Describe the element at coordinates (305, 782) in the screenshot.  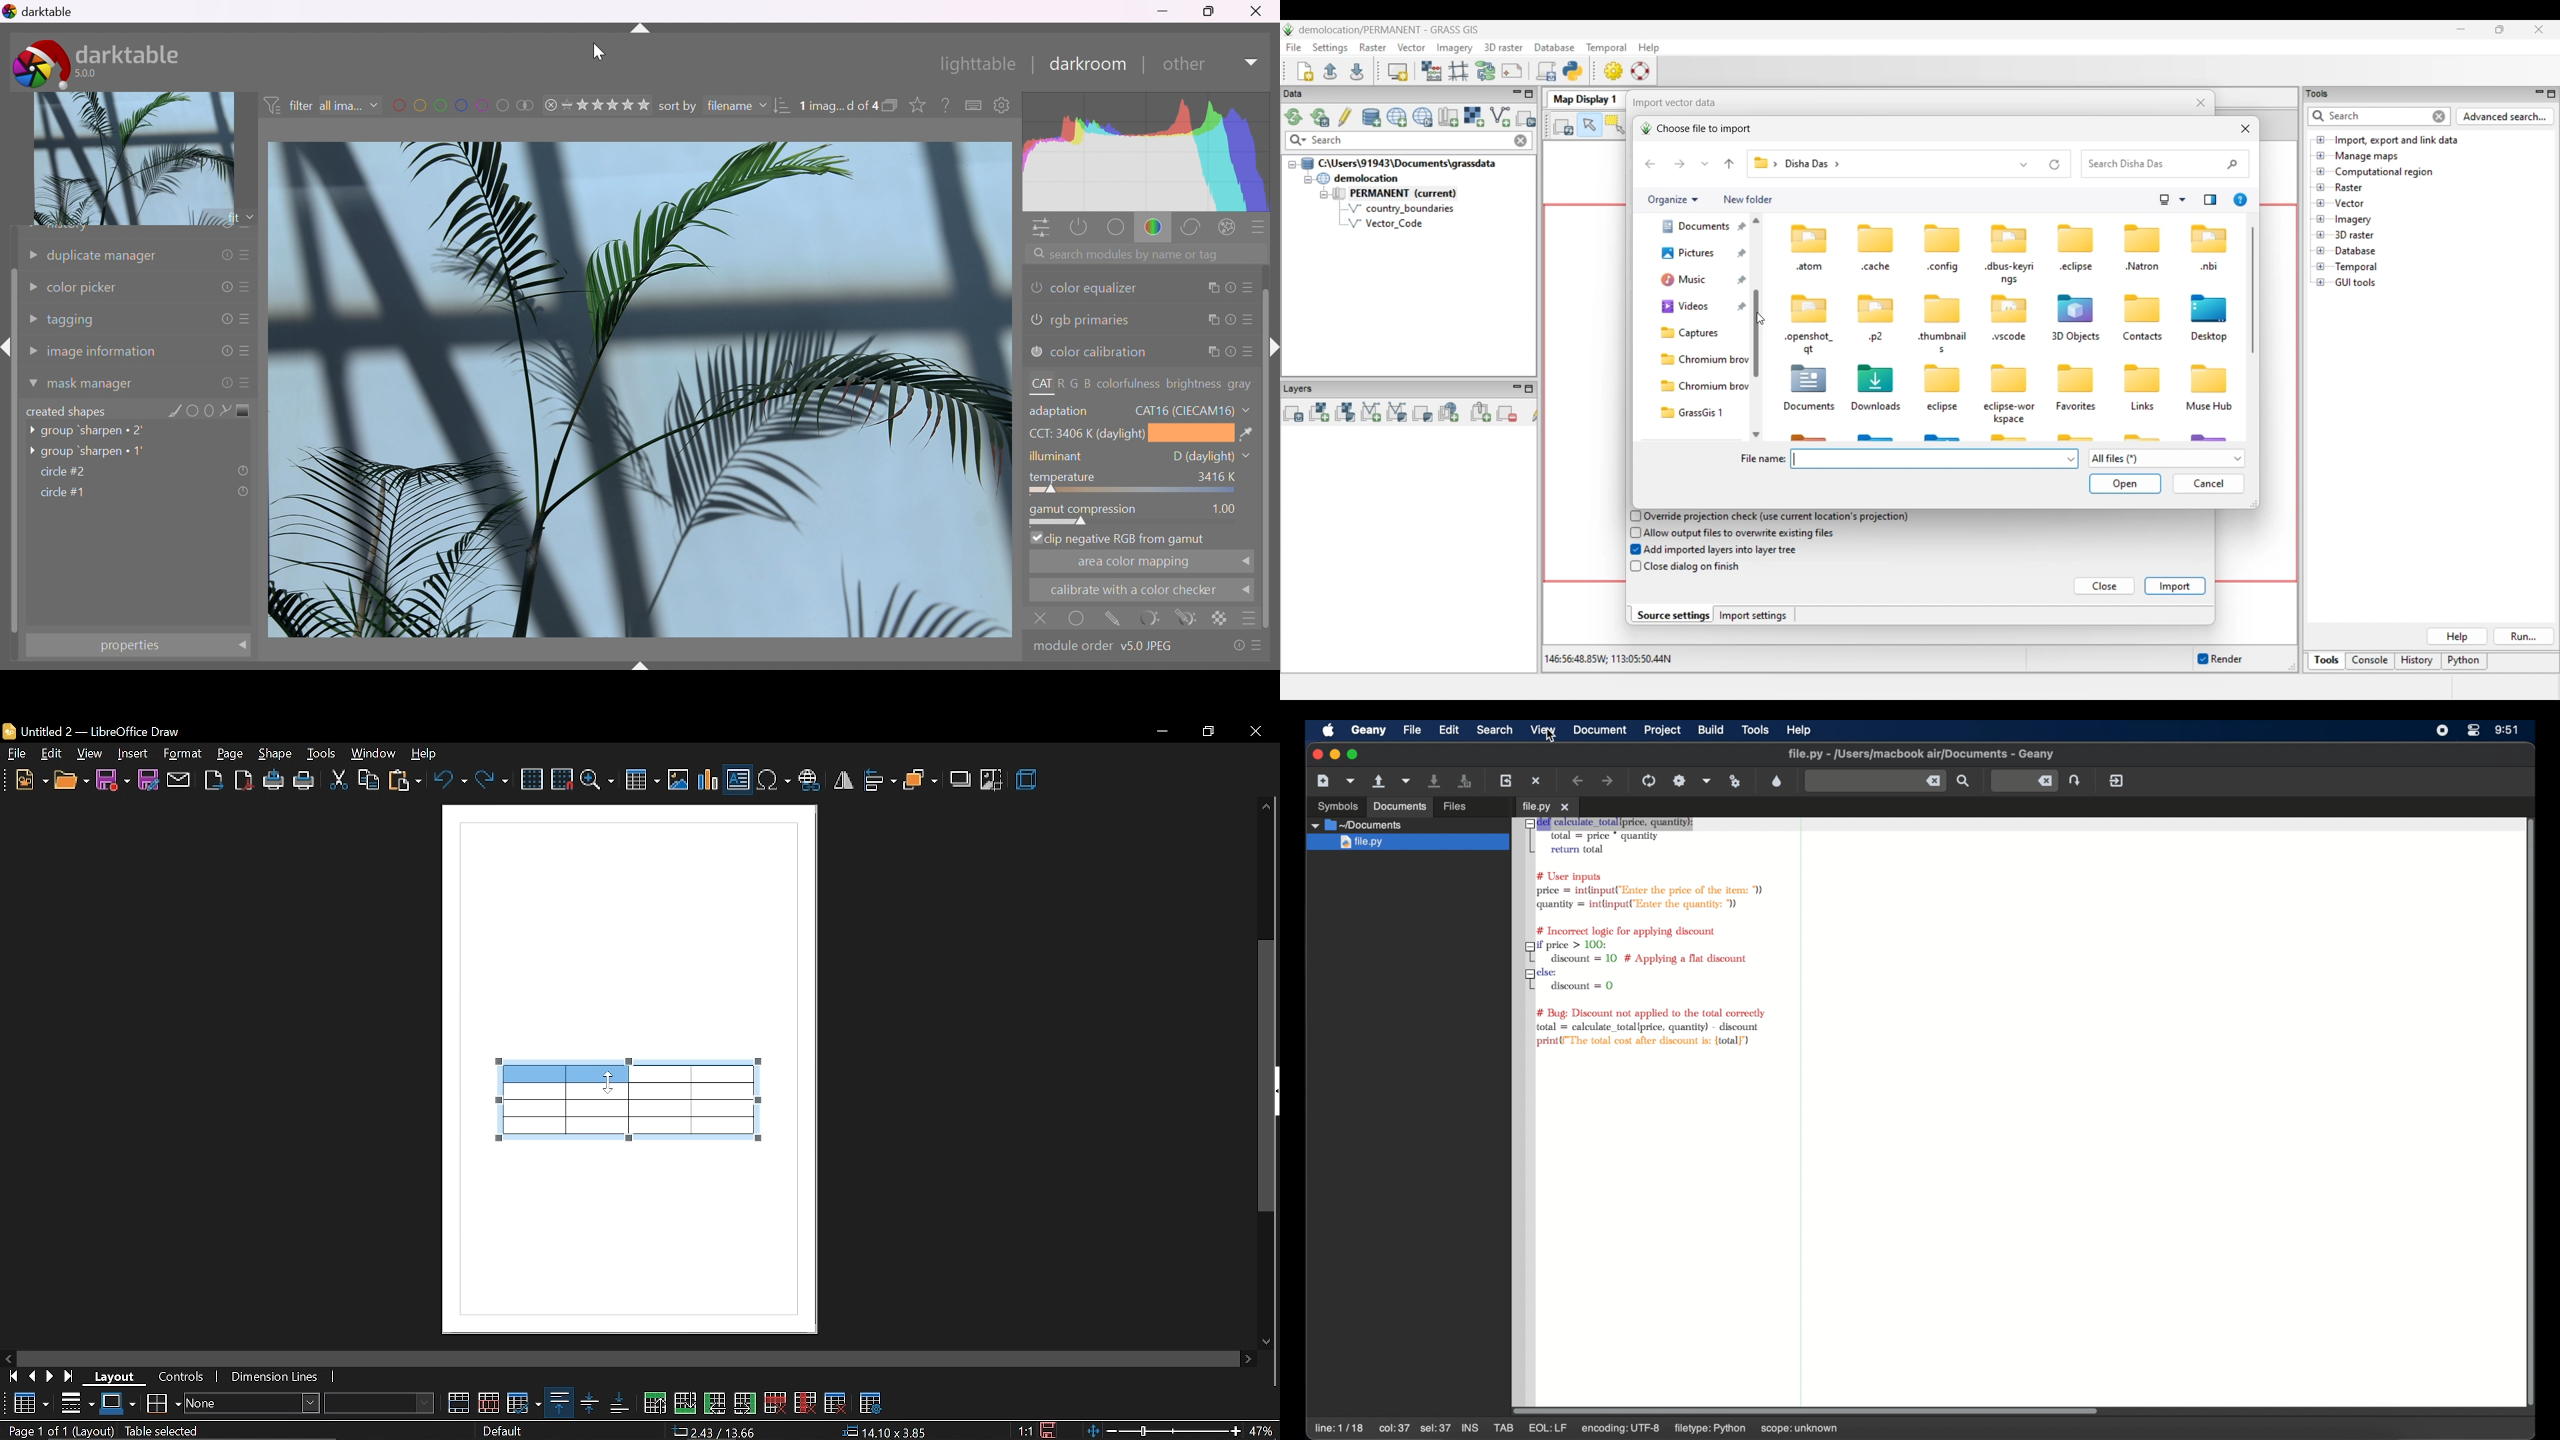
I see `print` at that location.